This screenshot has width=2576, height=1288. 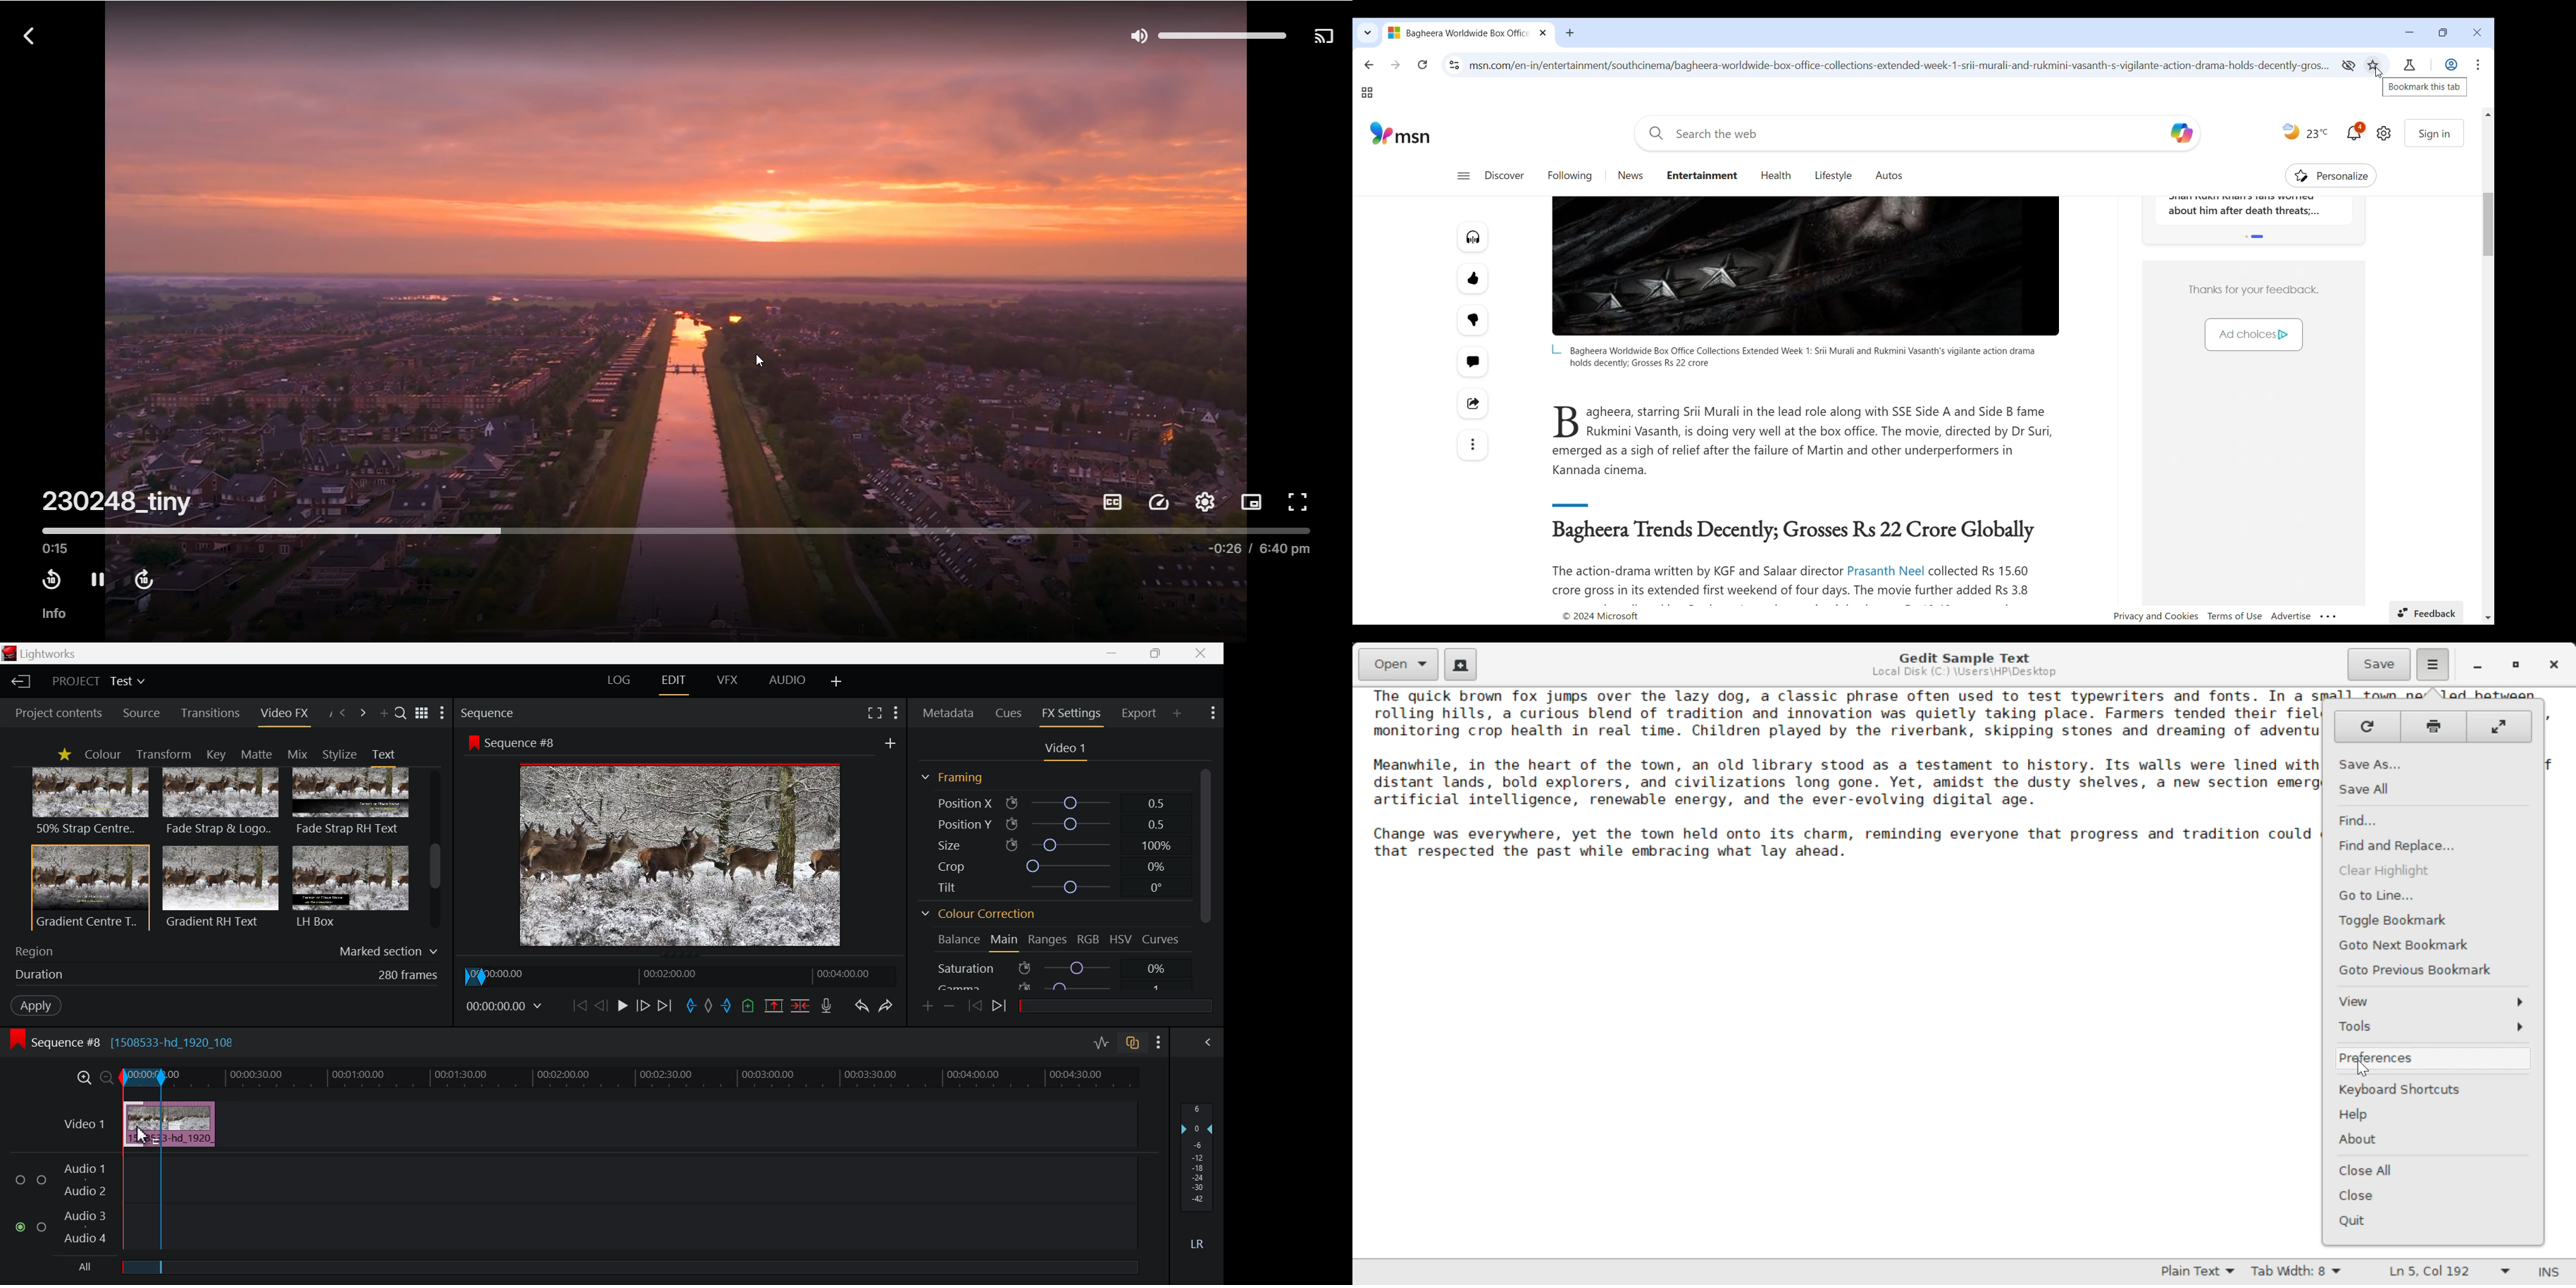 What do you see at coordinates (2431, 1001) in the screenshot?
I see `View` at bounding box center [2431, 1001].